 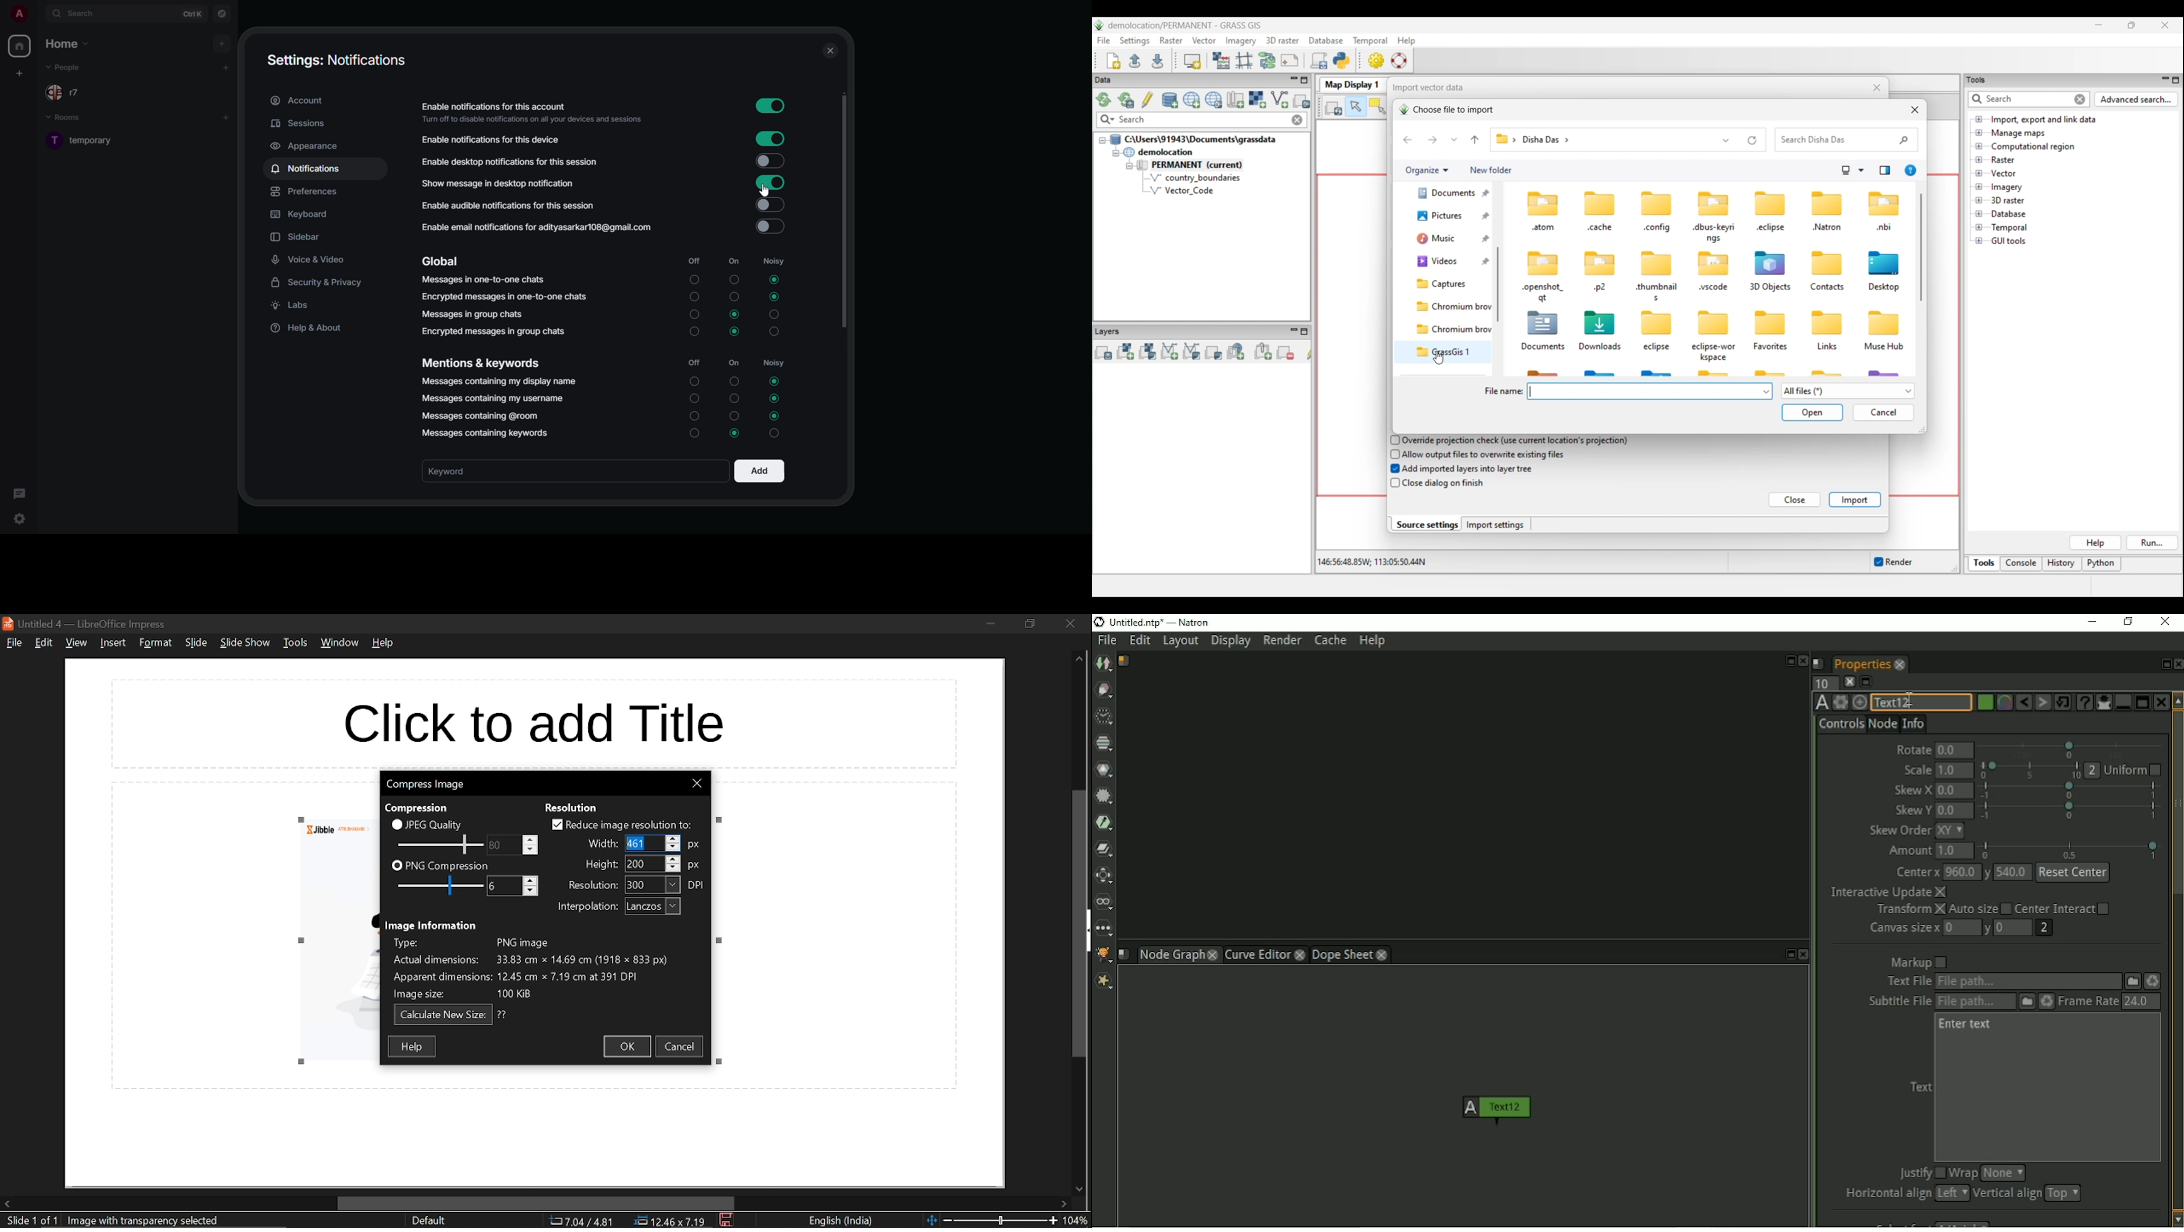 I want to click on profile, so click(x=18, y=14).